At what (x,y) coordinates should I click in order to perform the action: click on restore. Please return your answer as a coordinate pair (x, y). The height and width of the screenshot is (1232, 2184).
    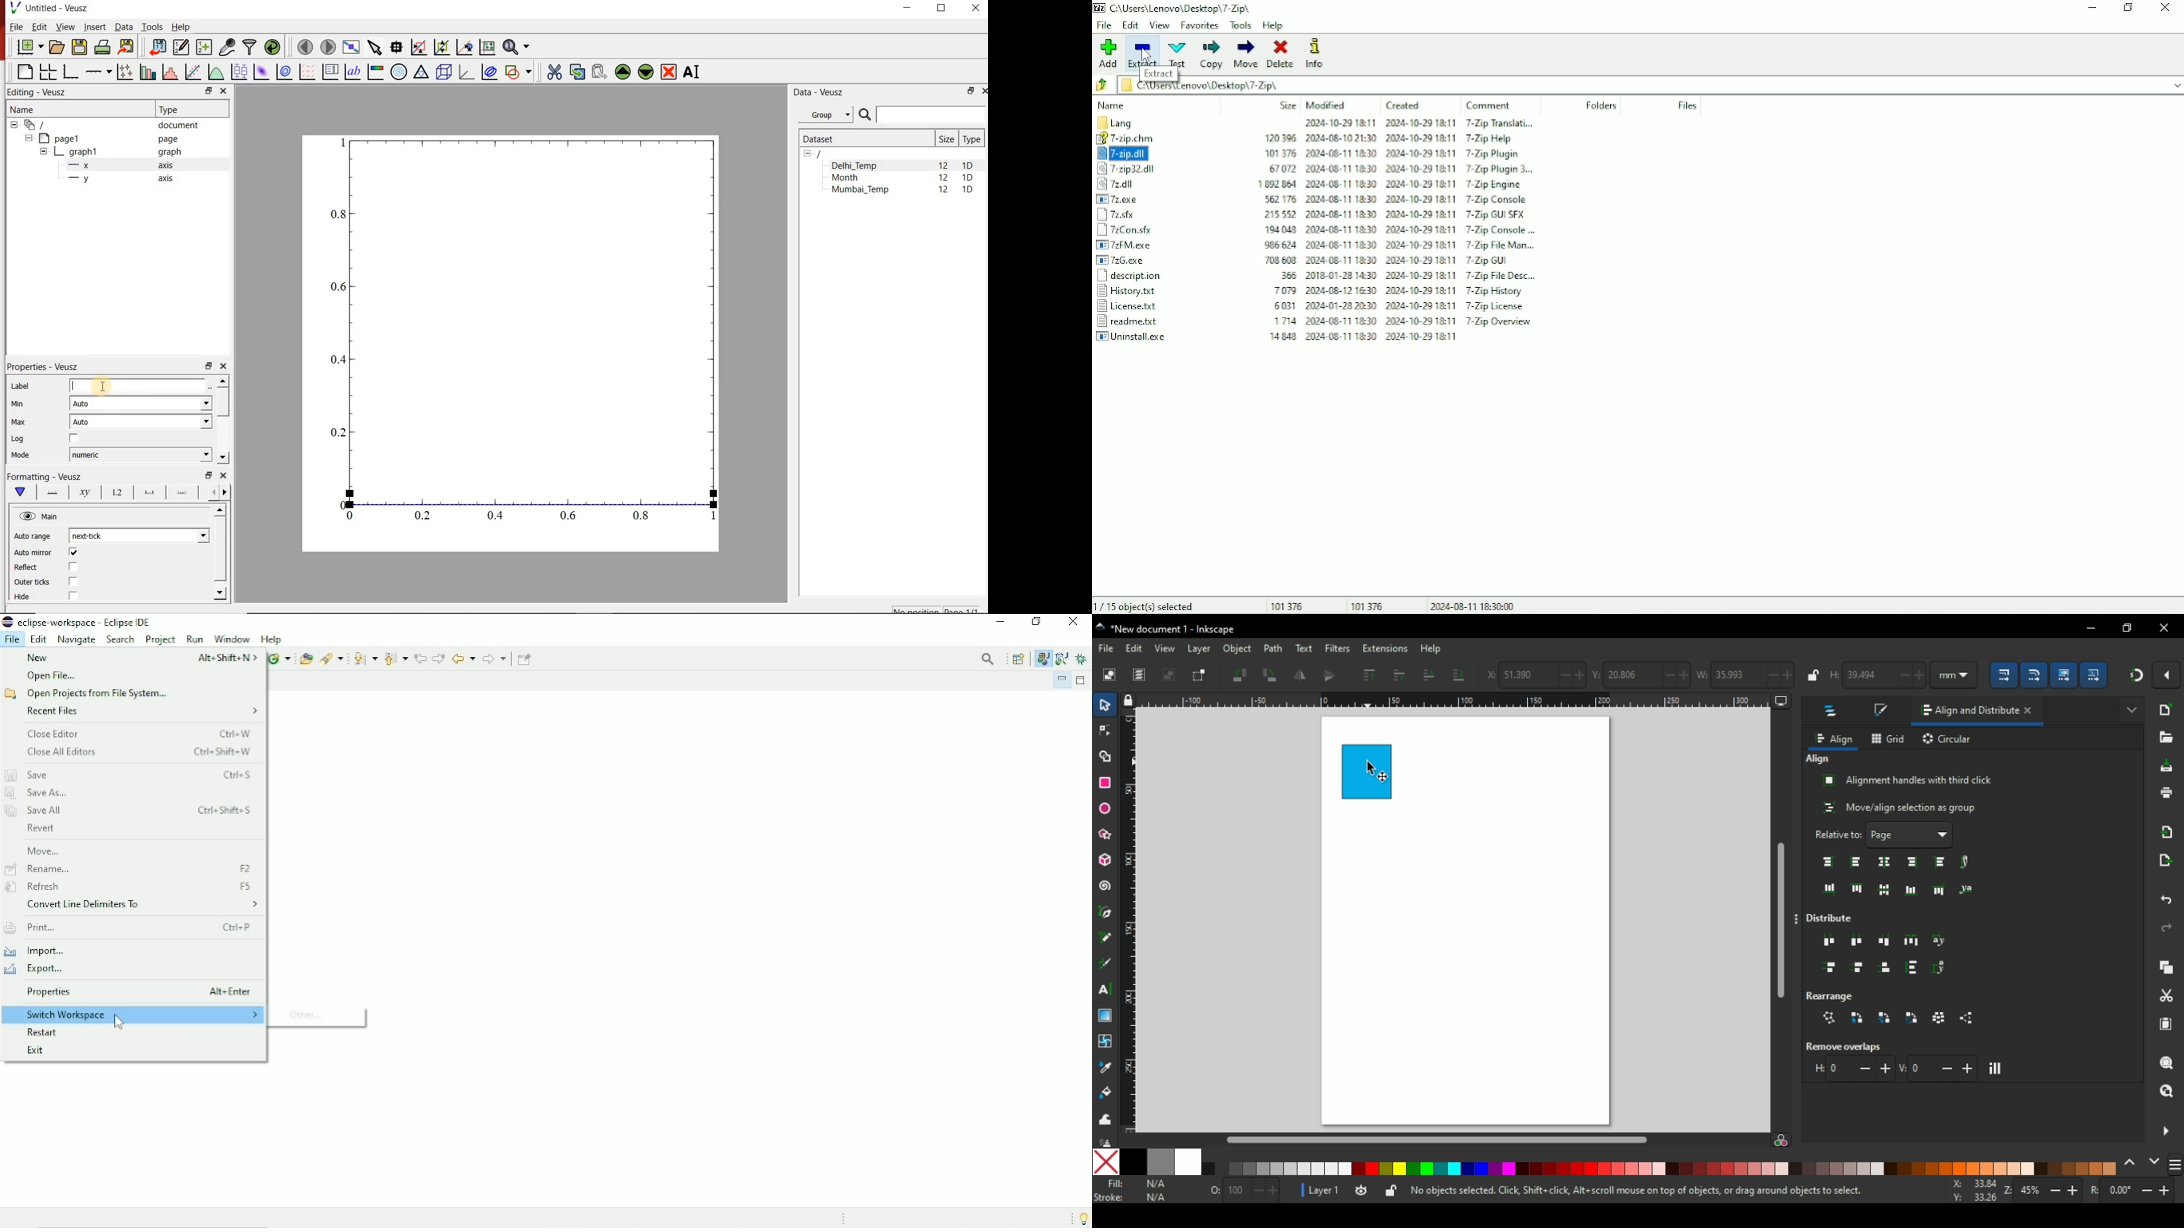
    Looking at the image, I should click on (2128, 628).